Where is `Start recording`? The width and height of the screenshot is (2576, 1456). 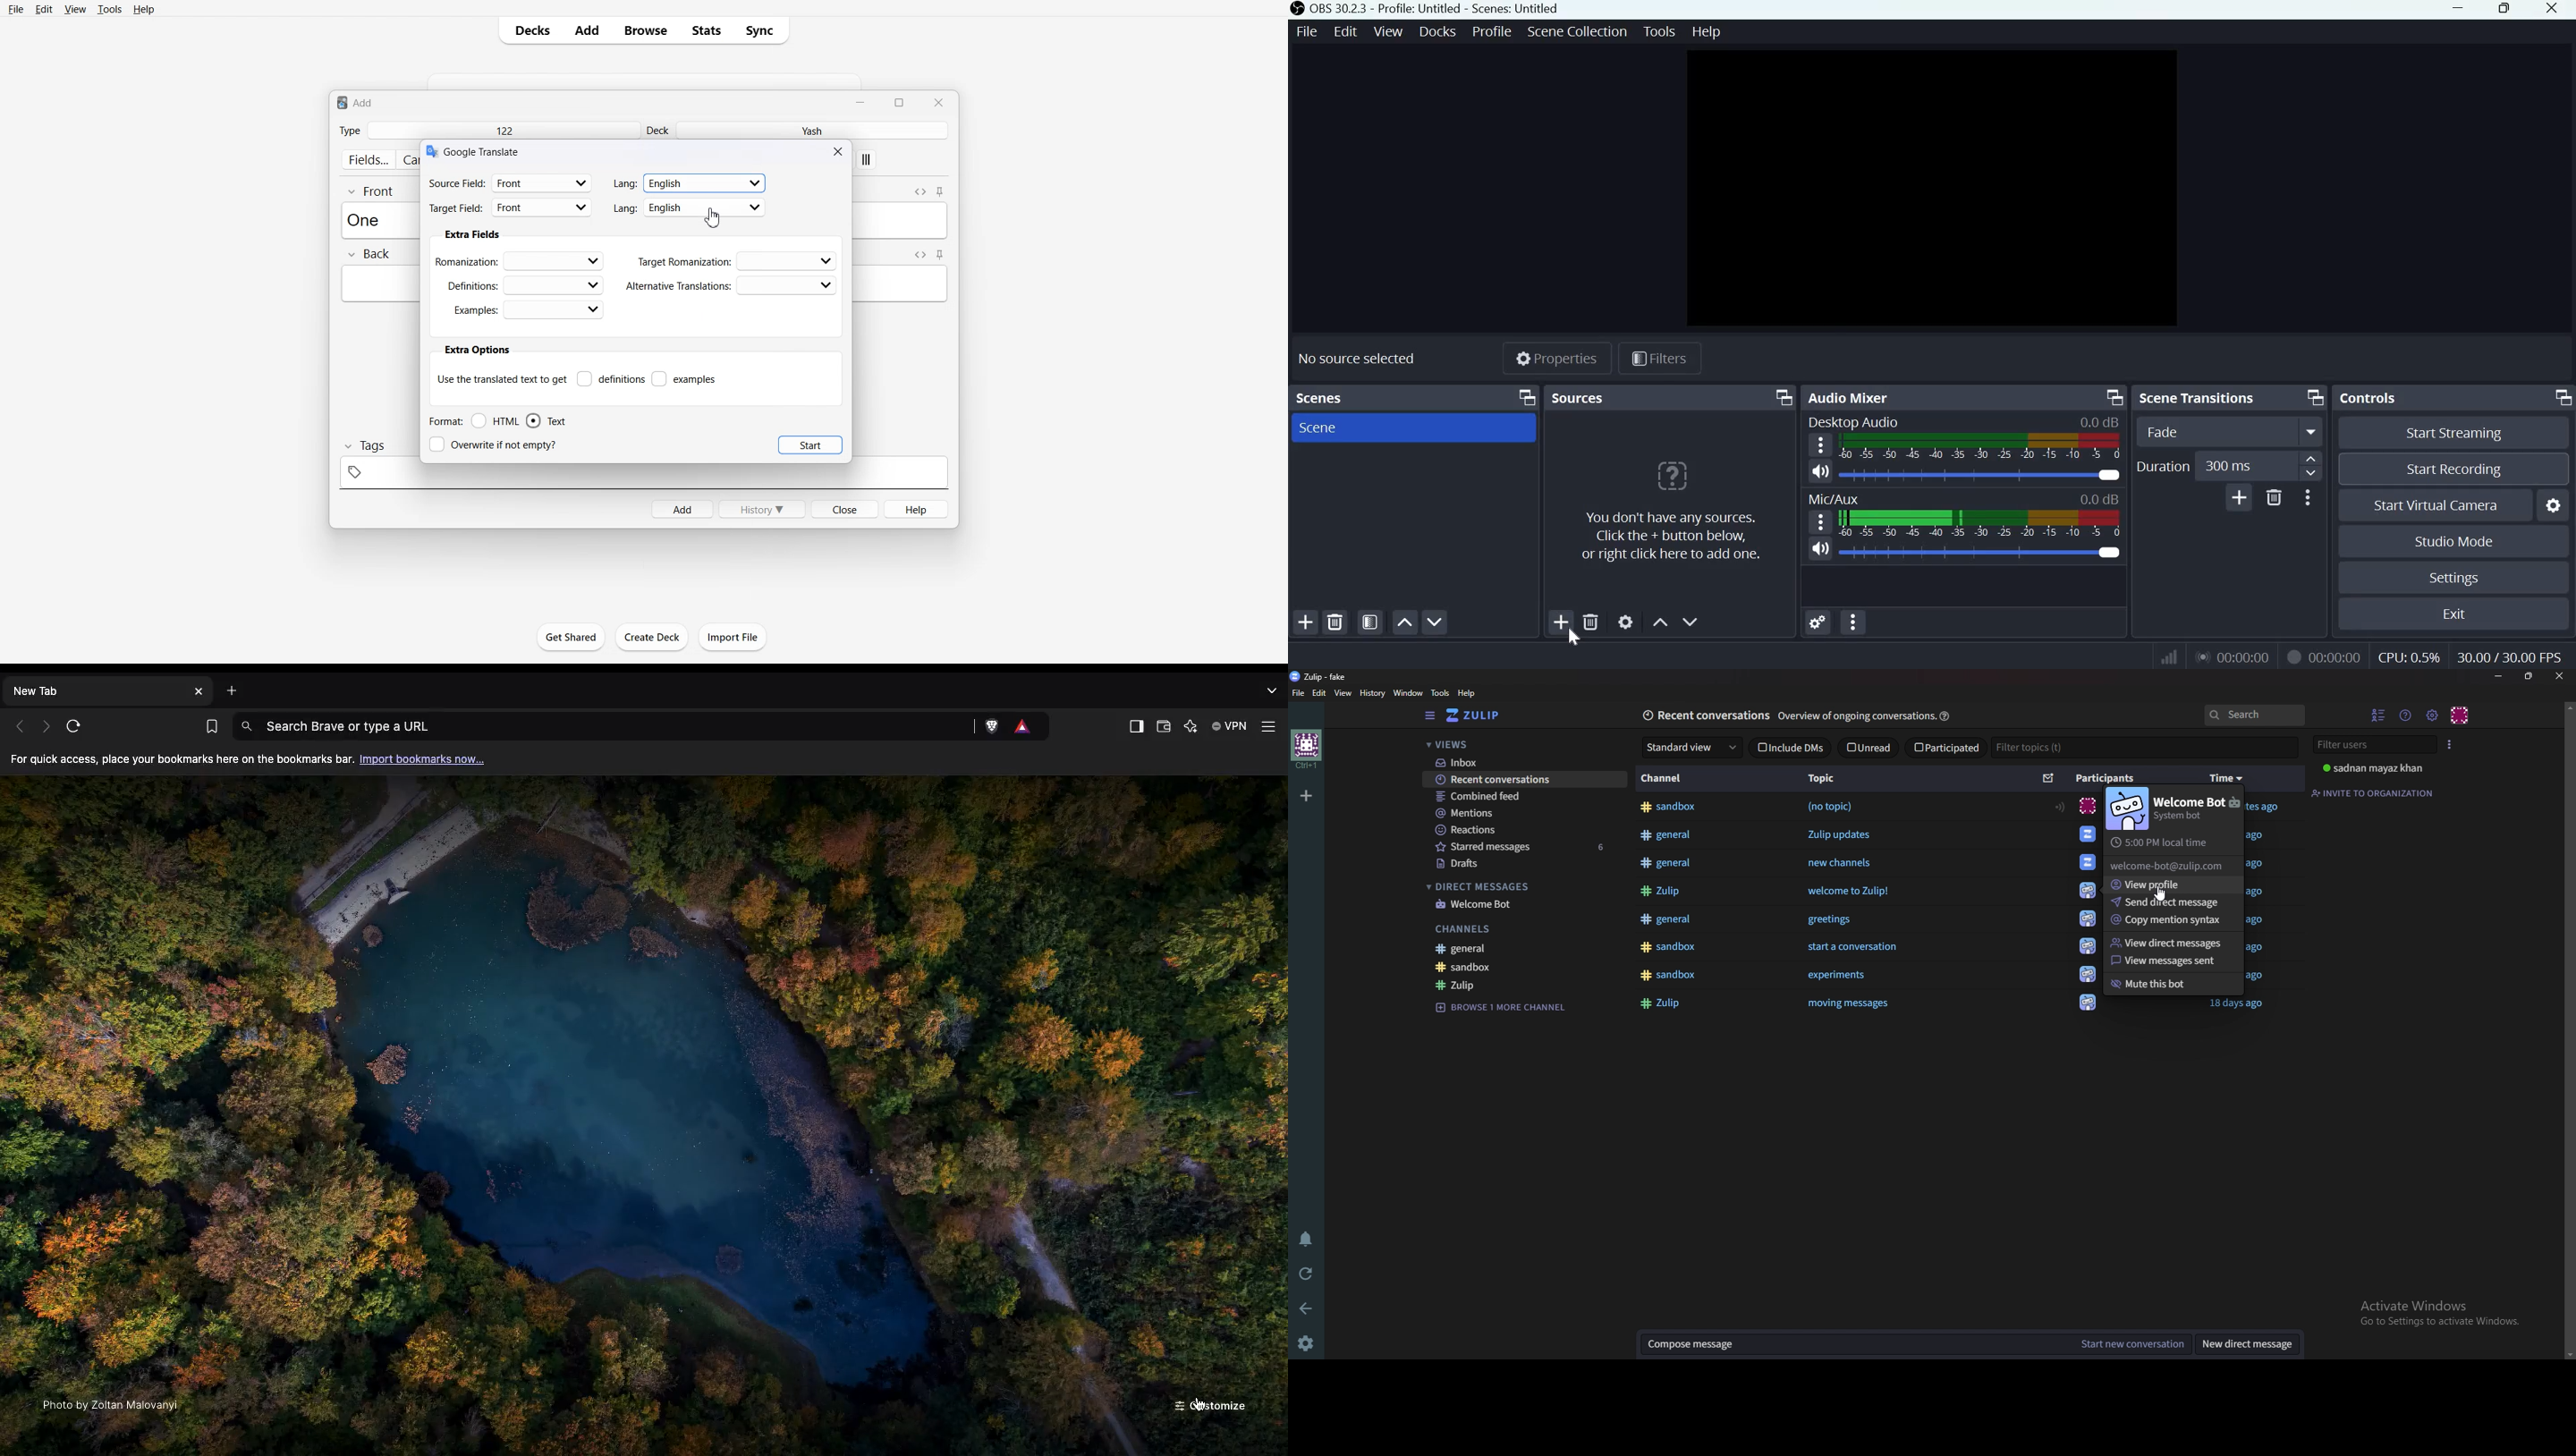 Start recording is located at coordinates (2454, 468).